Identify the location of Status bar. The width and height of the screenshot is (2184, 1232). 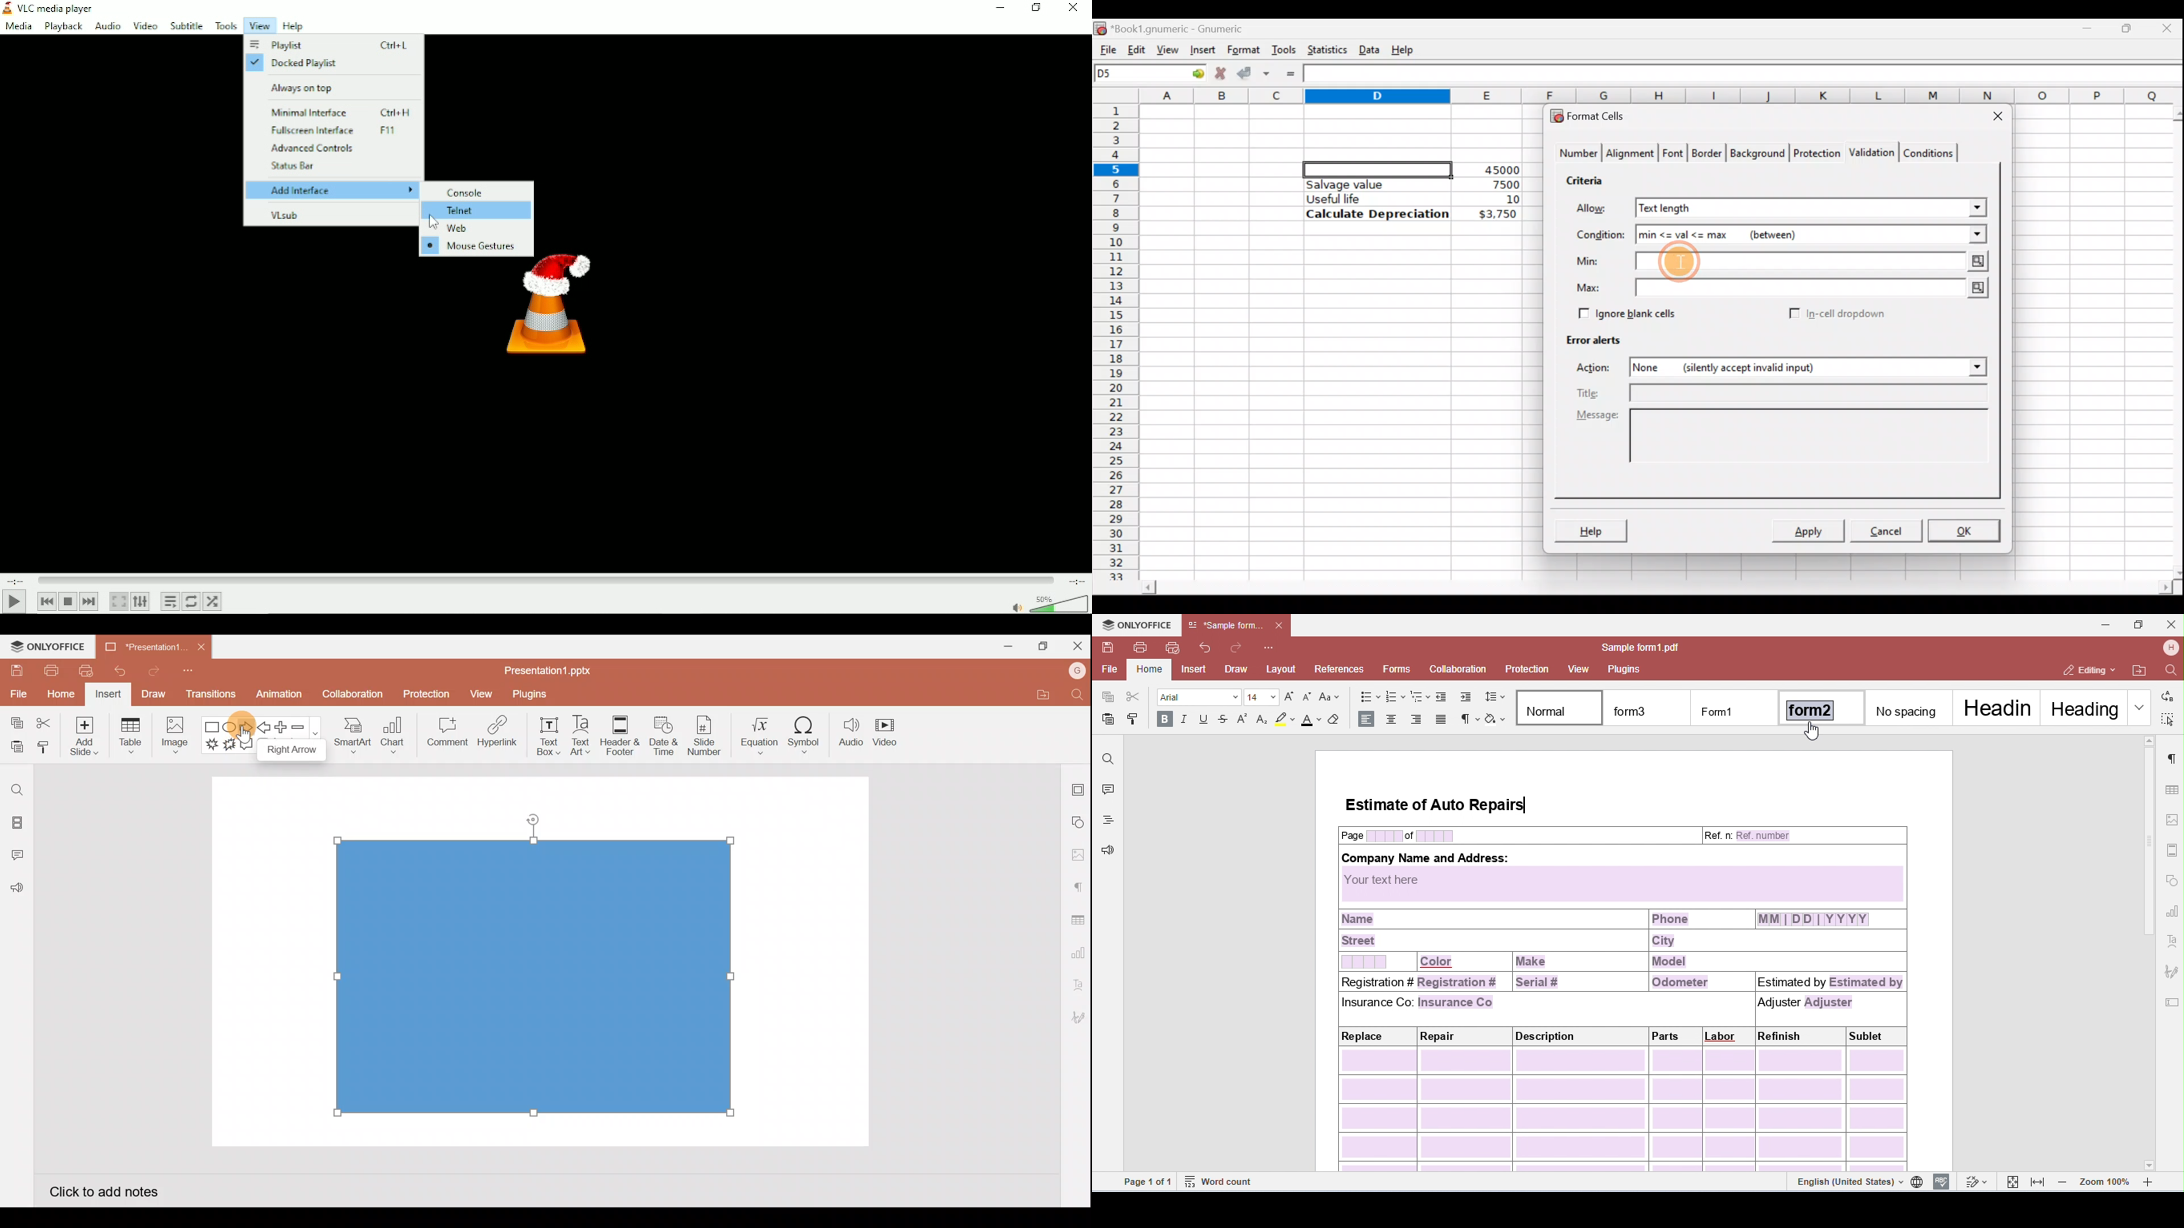
(332, 168).